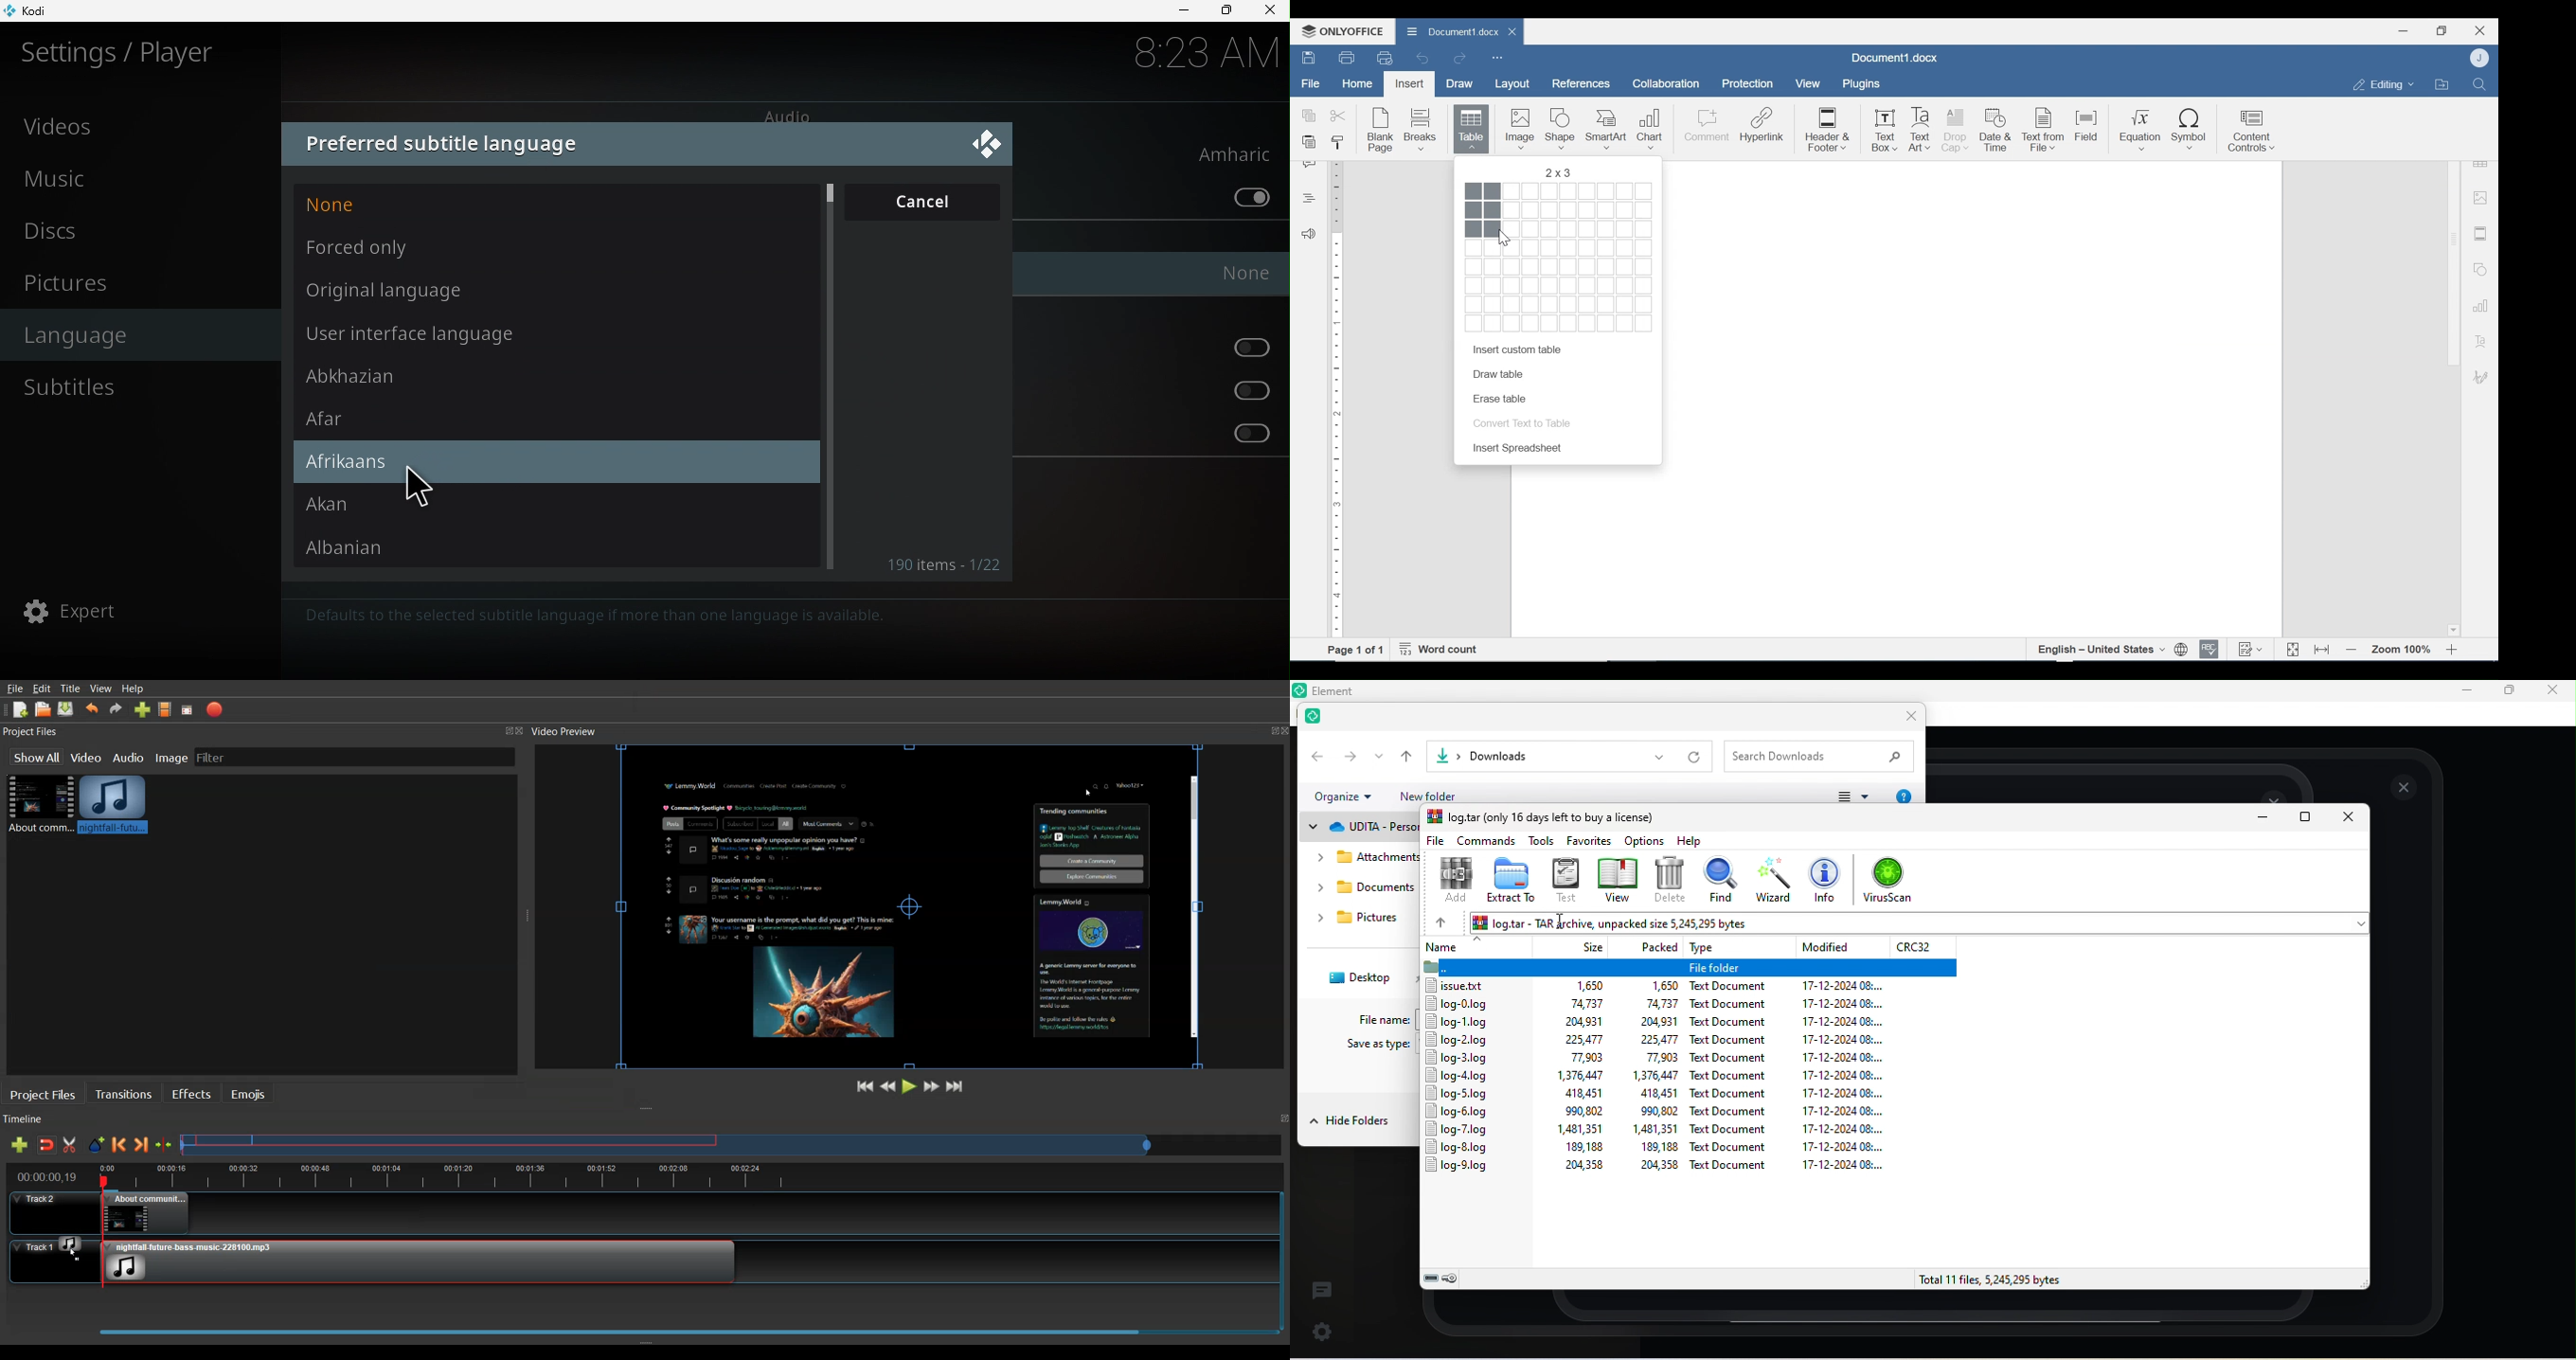  I want to click on total 11 files, 5,245,295 bytes, so click(1992, 1276).